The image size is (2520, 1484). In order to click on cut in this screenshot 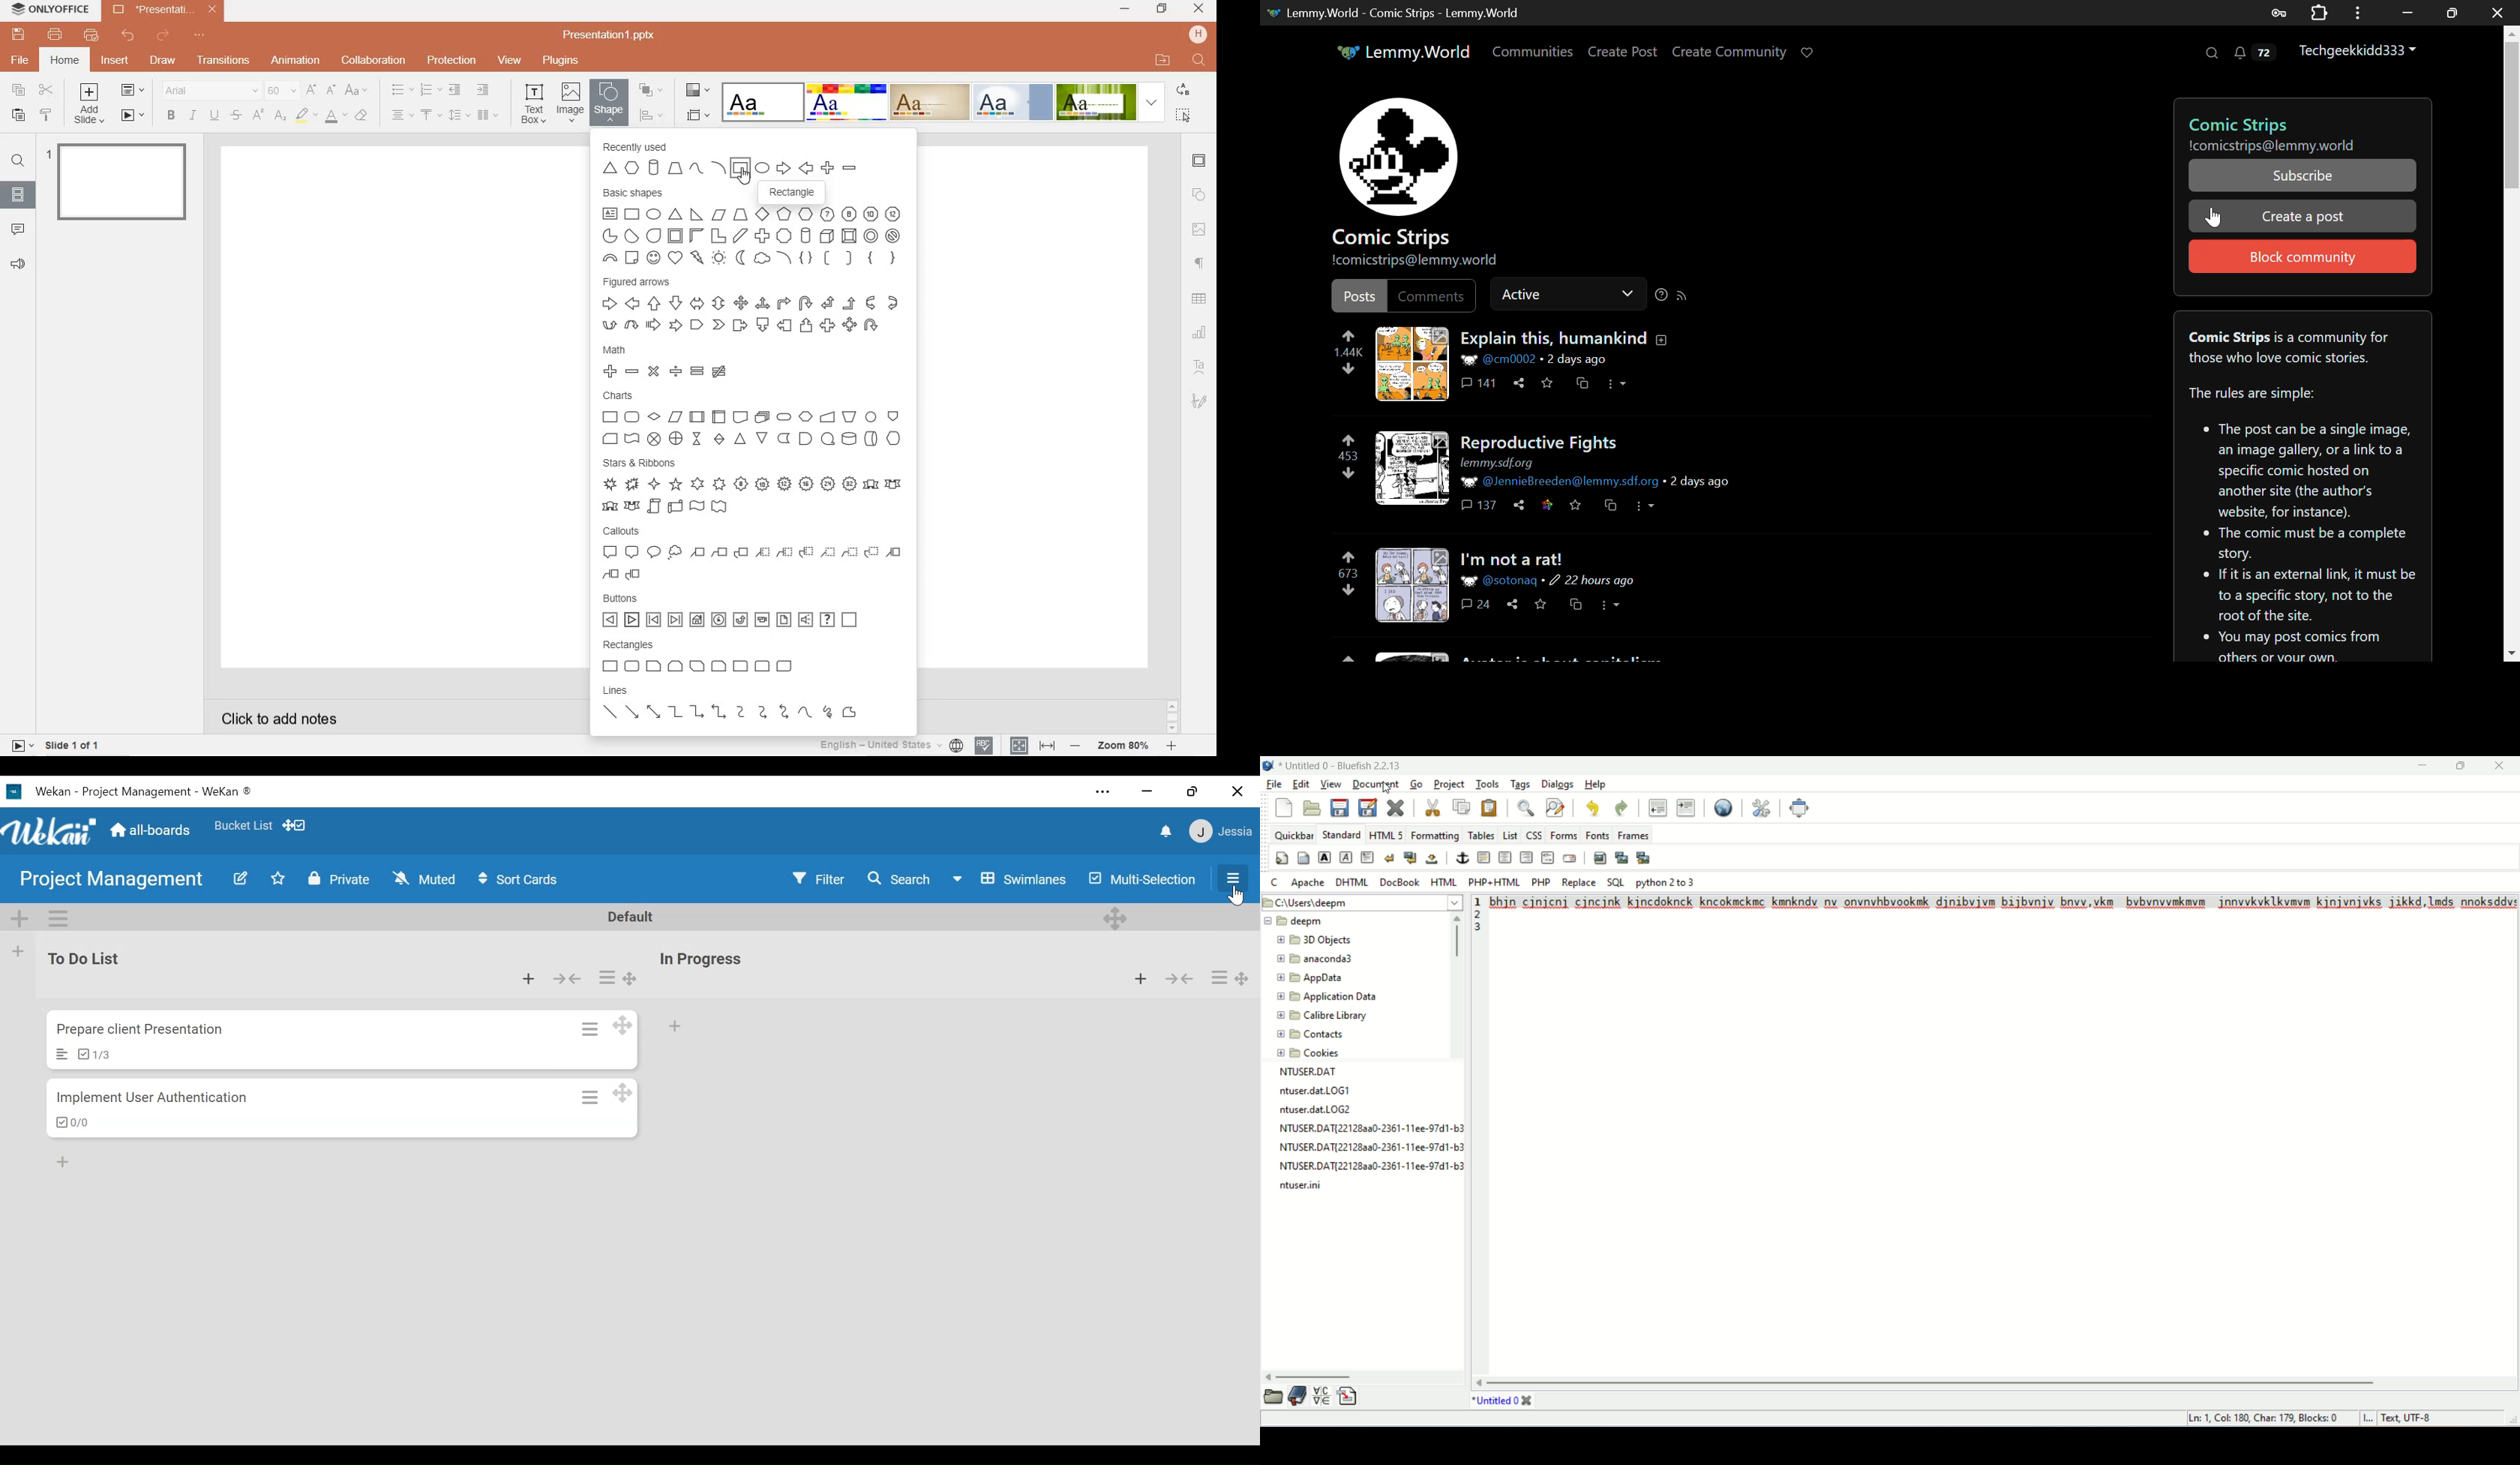, I will do `click(46, 91)`.